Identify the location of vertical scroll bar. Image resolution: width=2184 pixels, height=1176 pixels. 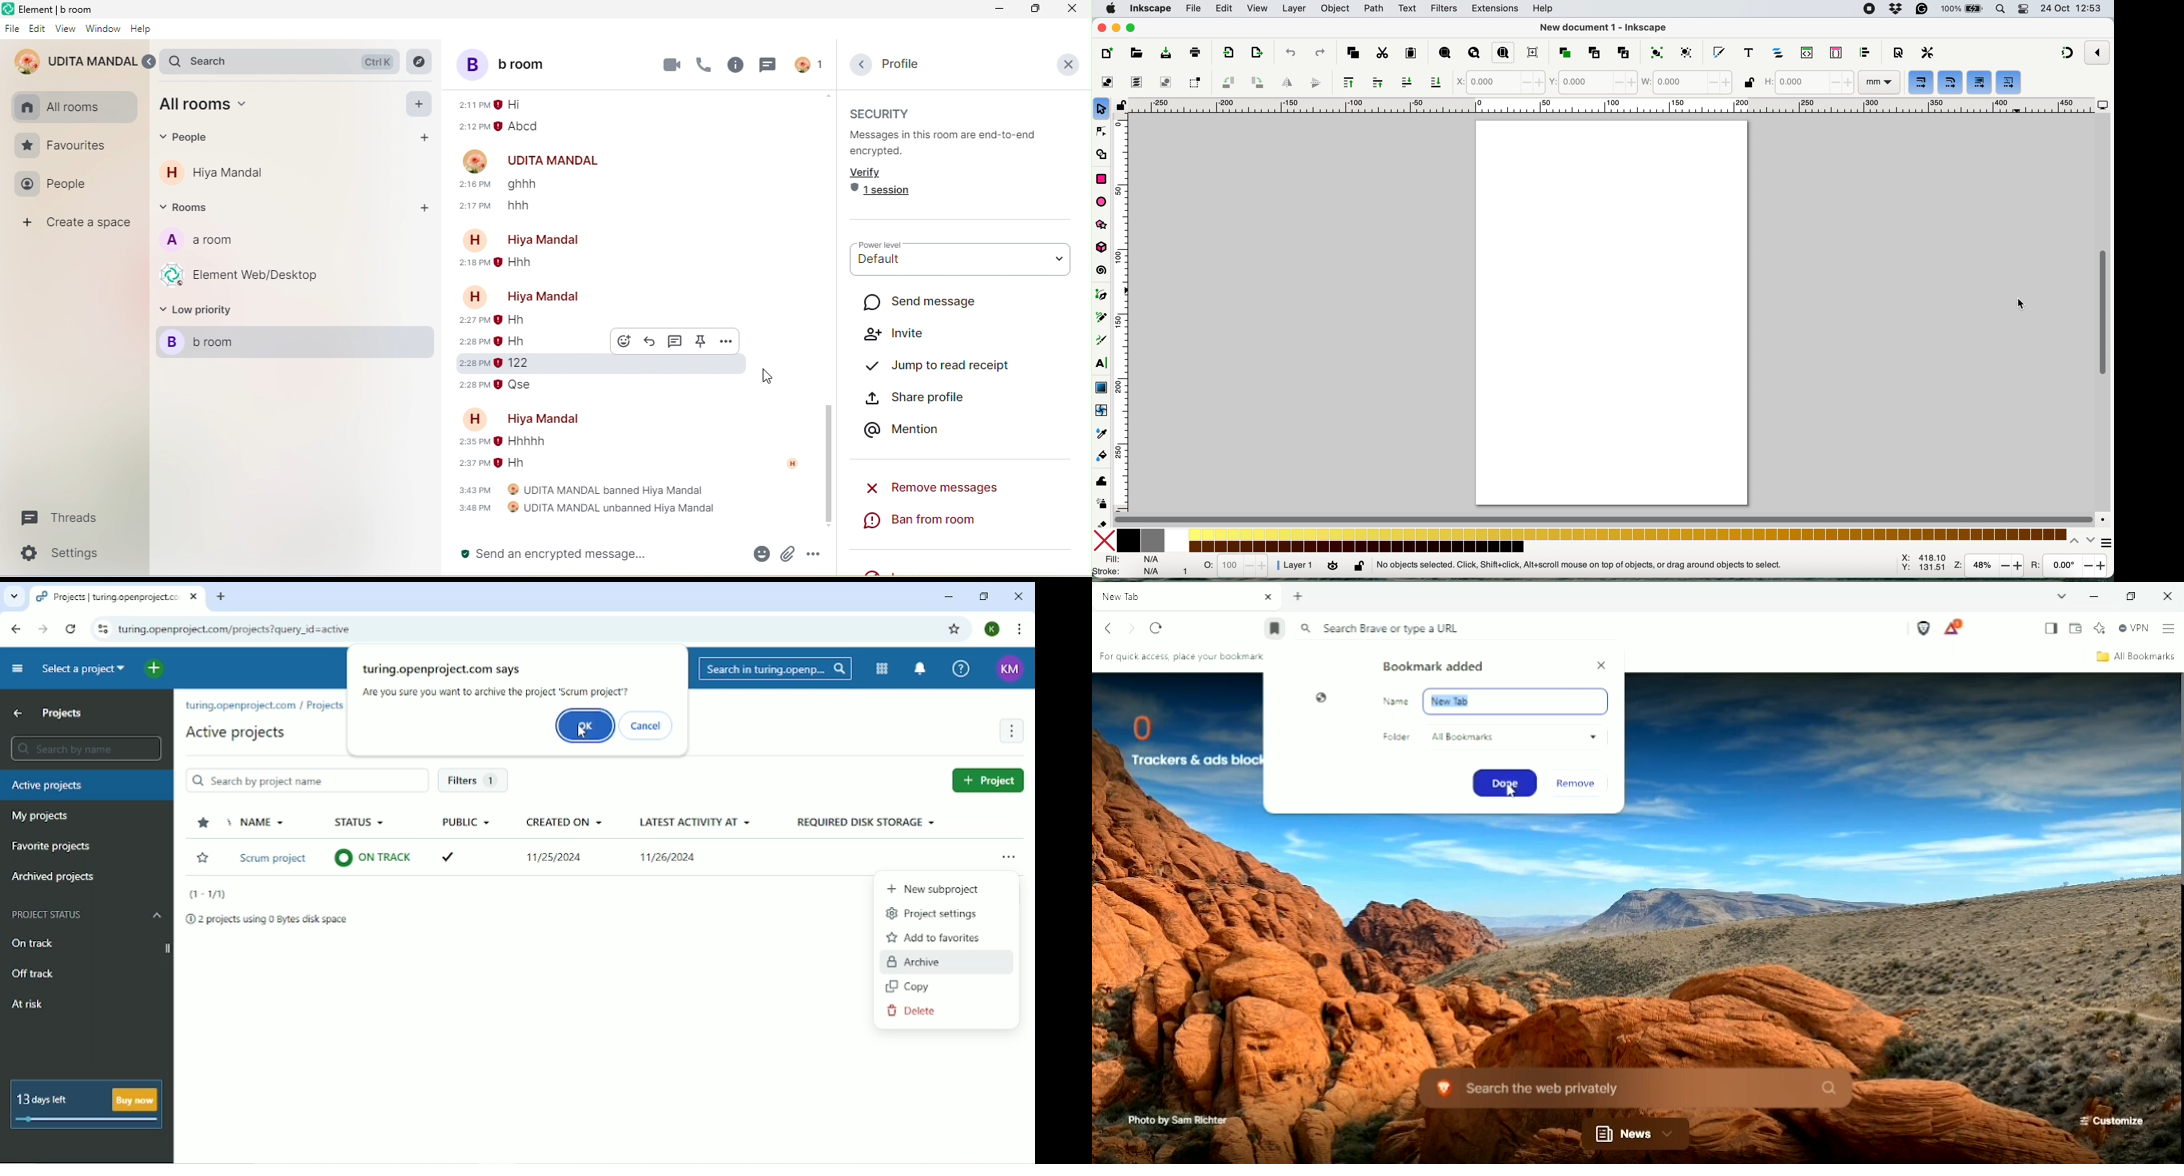
(2102, 315).